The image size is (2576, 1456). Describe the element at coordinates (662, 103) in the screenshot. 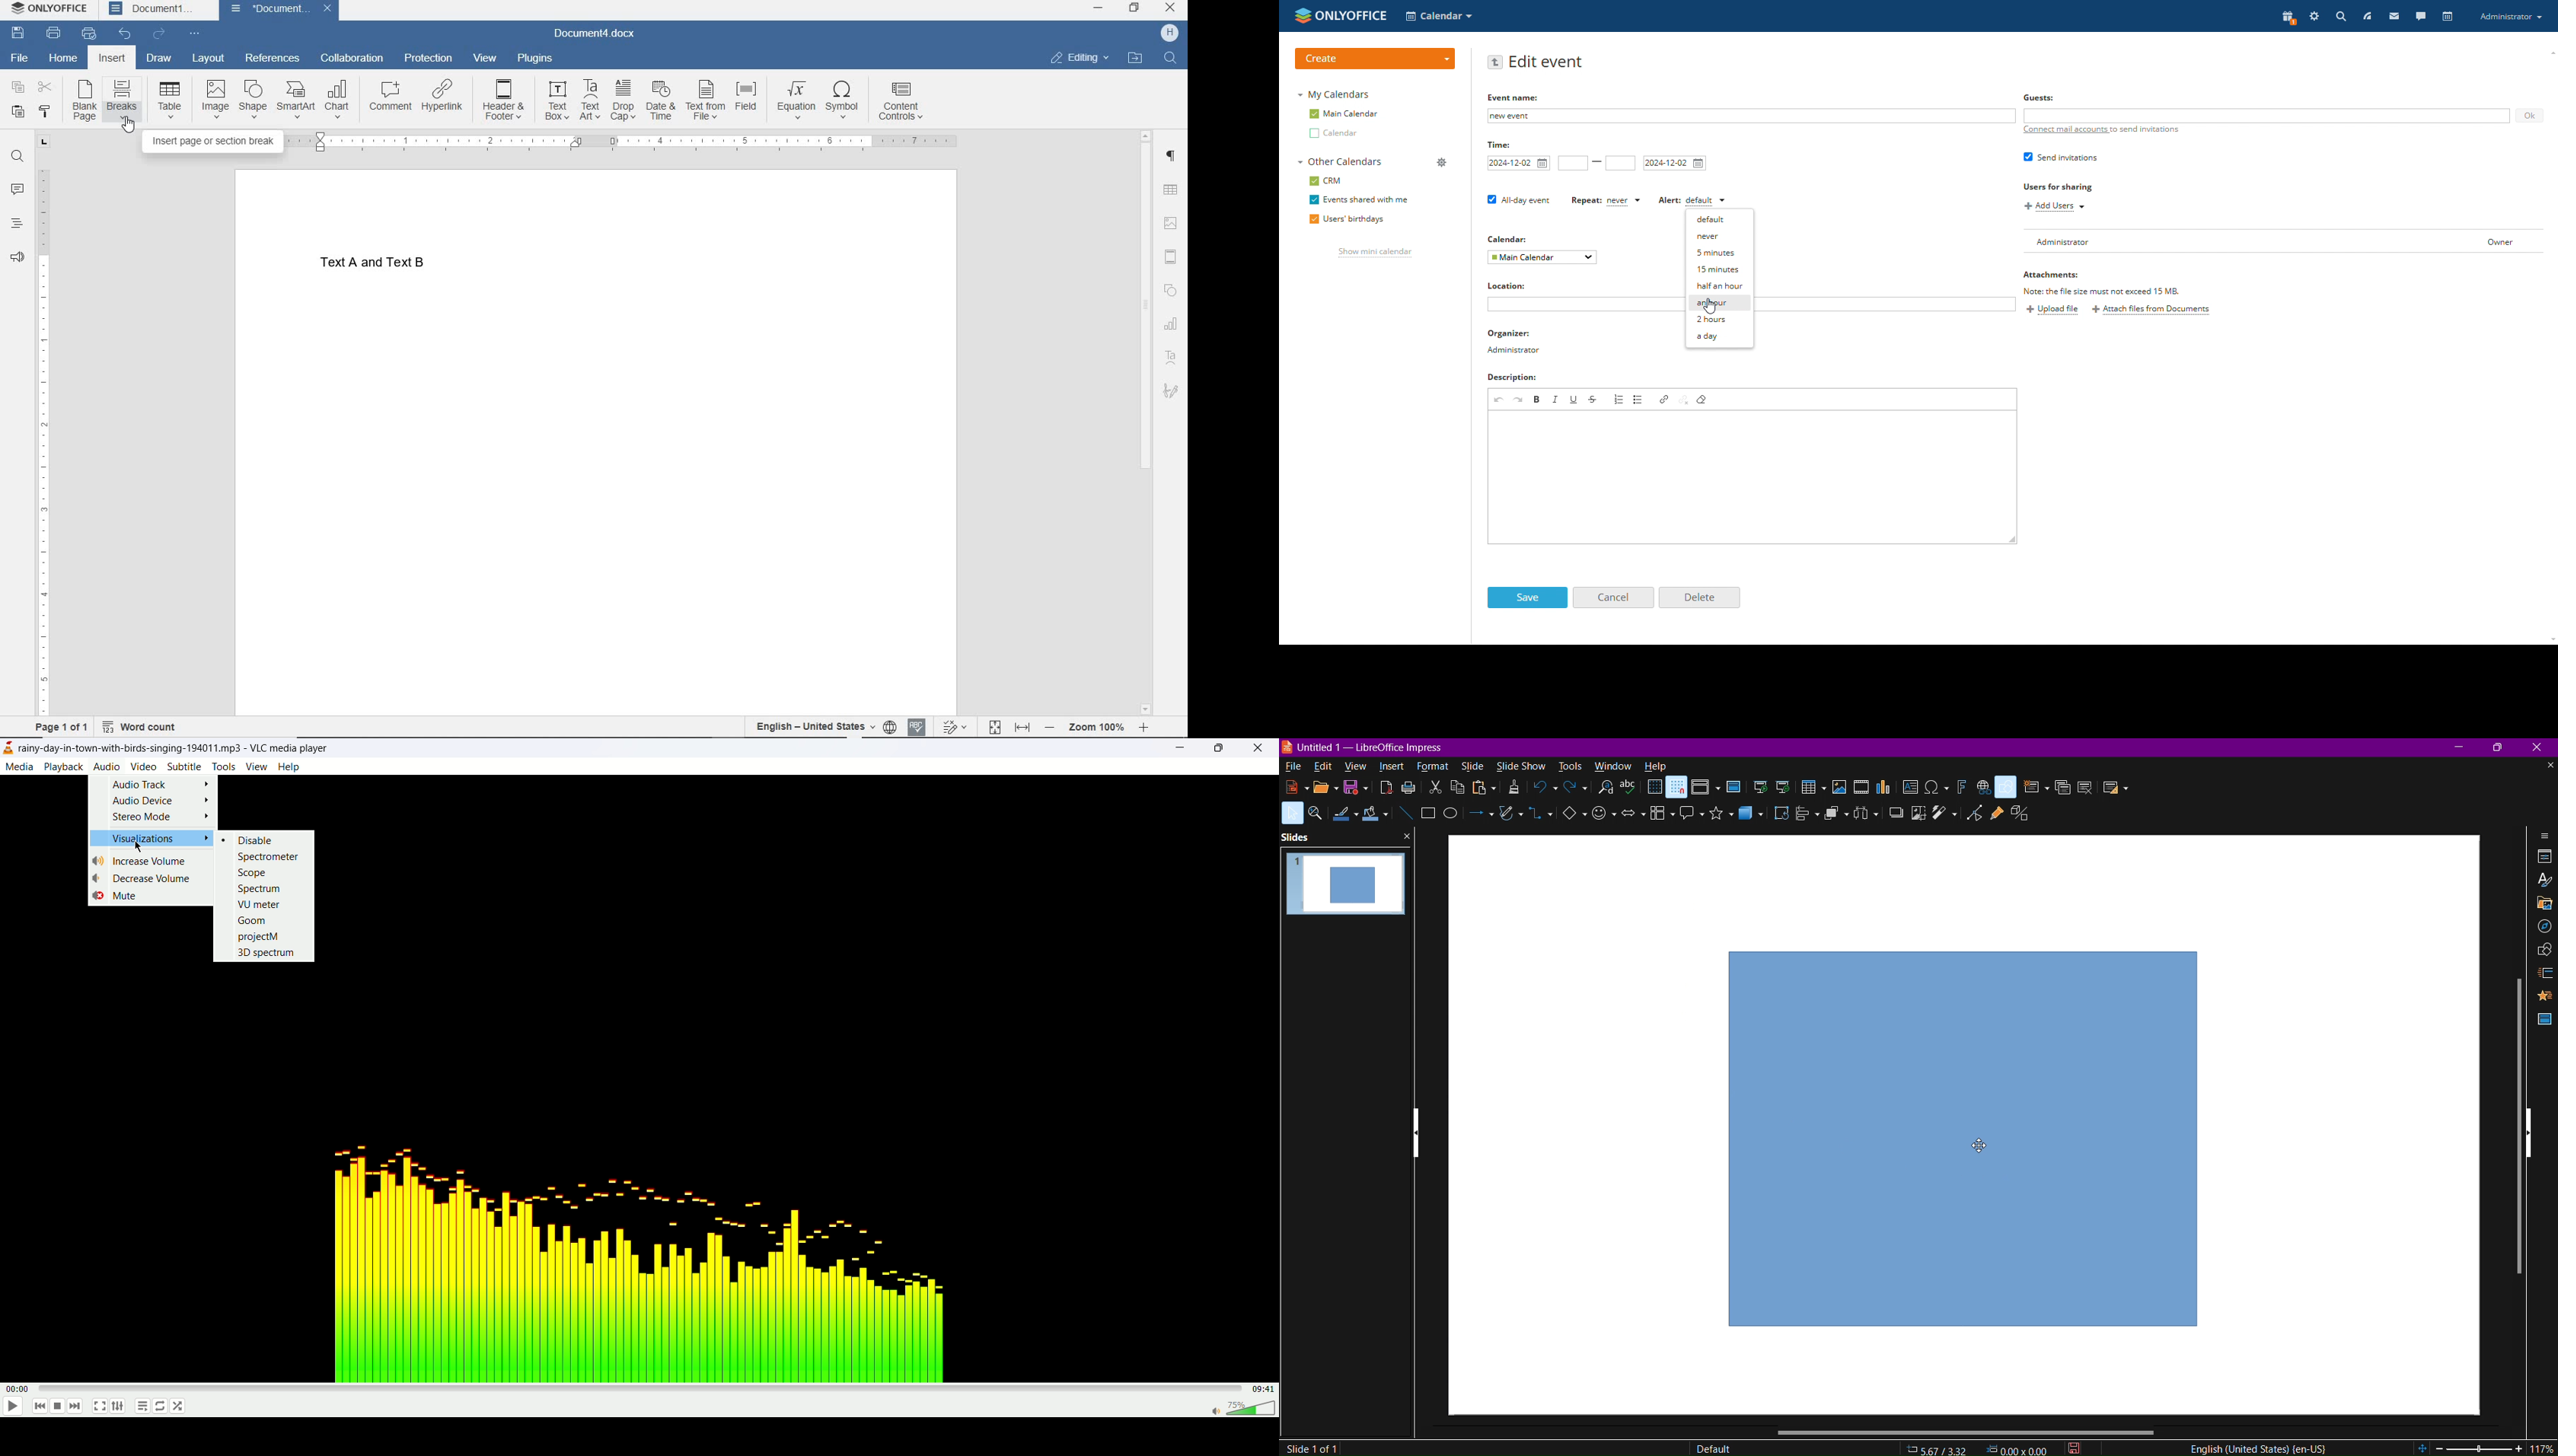

I see `DATE & TIME` at that location.